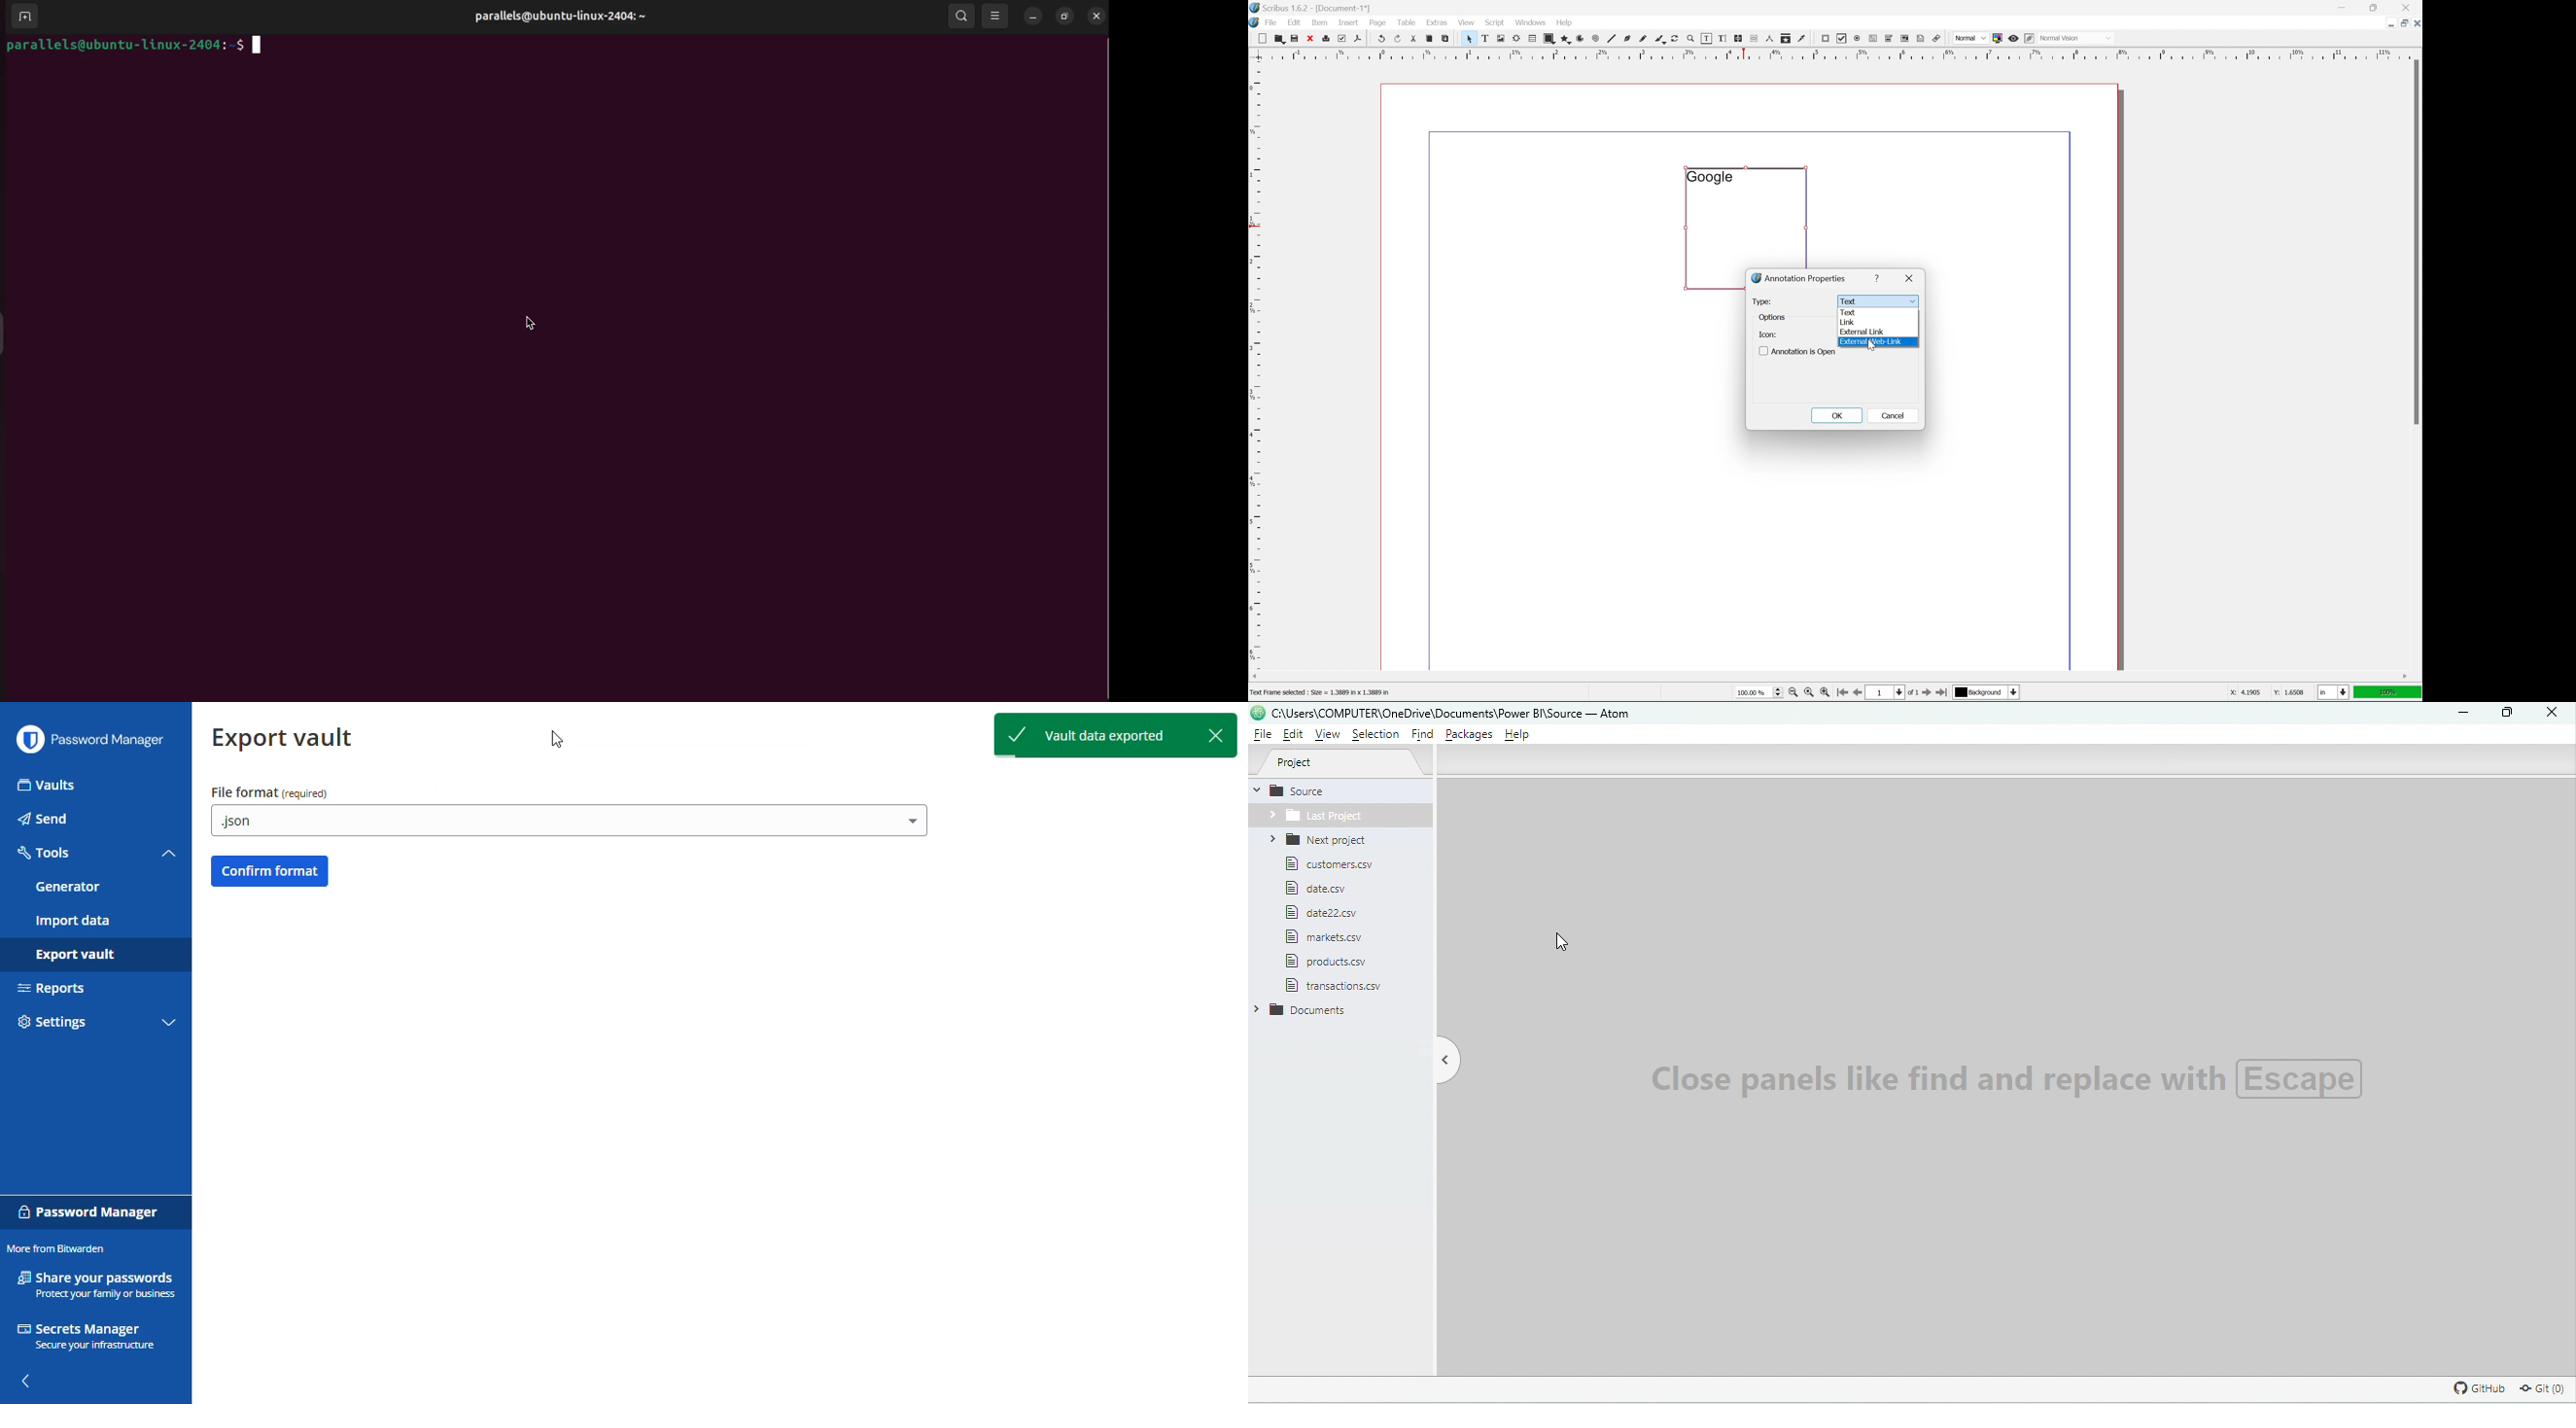  I want to click on bezier curve, so click(1627, 39).